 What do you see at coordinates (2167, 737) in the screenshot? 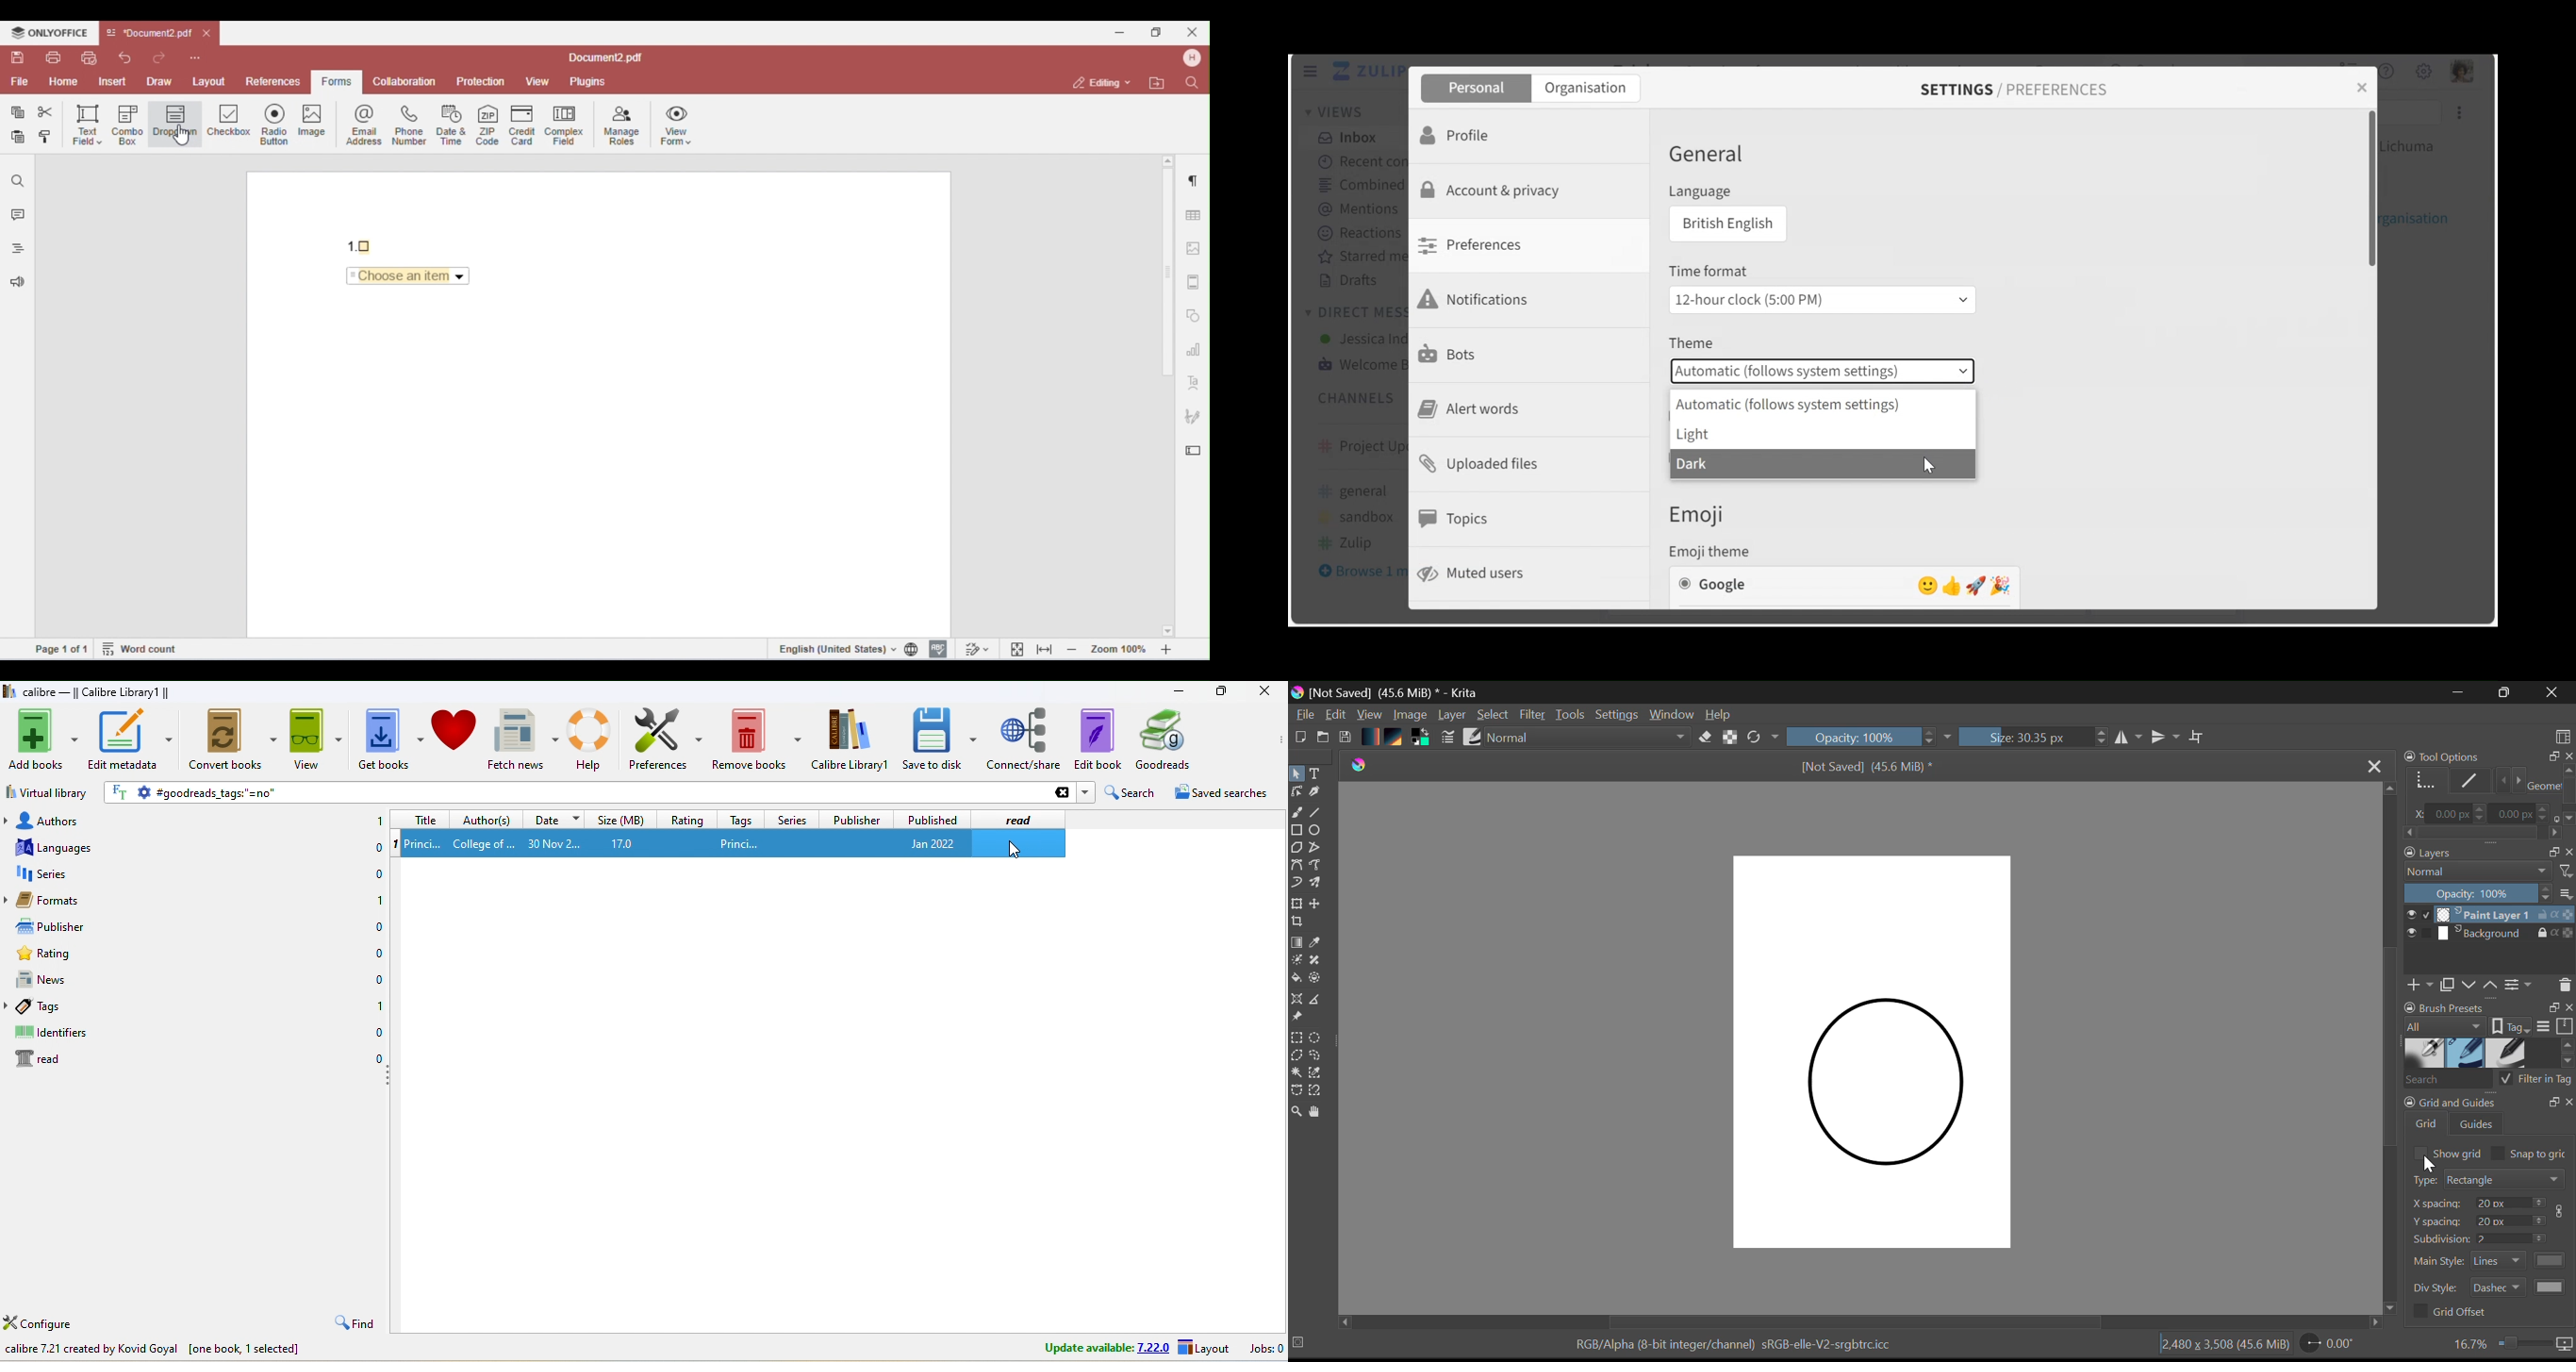
I see `Horizontal Mirror Flip` at bounding box center [2167, 737].